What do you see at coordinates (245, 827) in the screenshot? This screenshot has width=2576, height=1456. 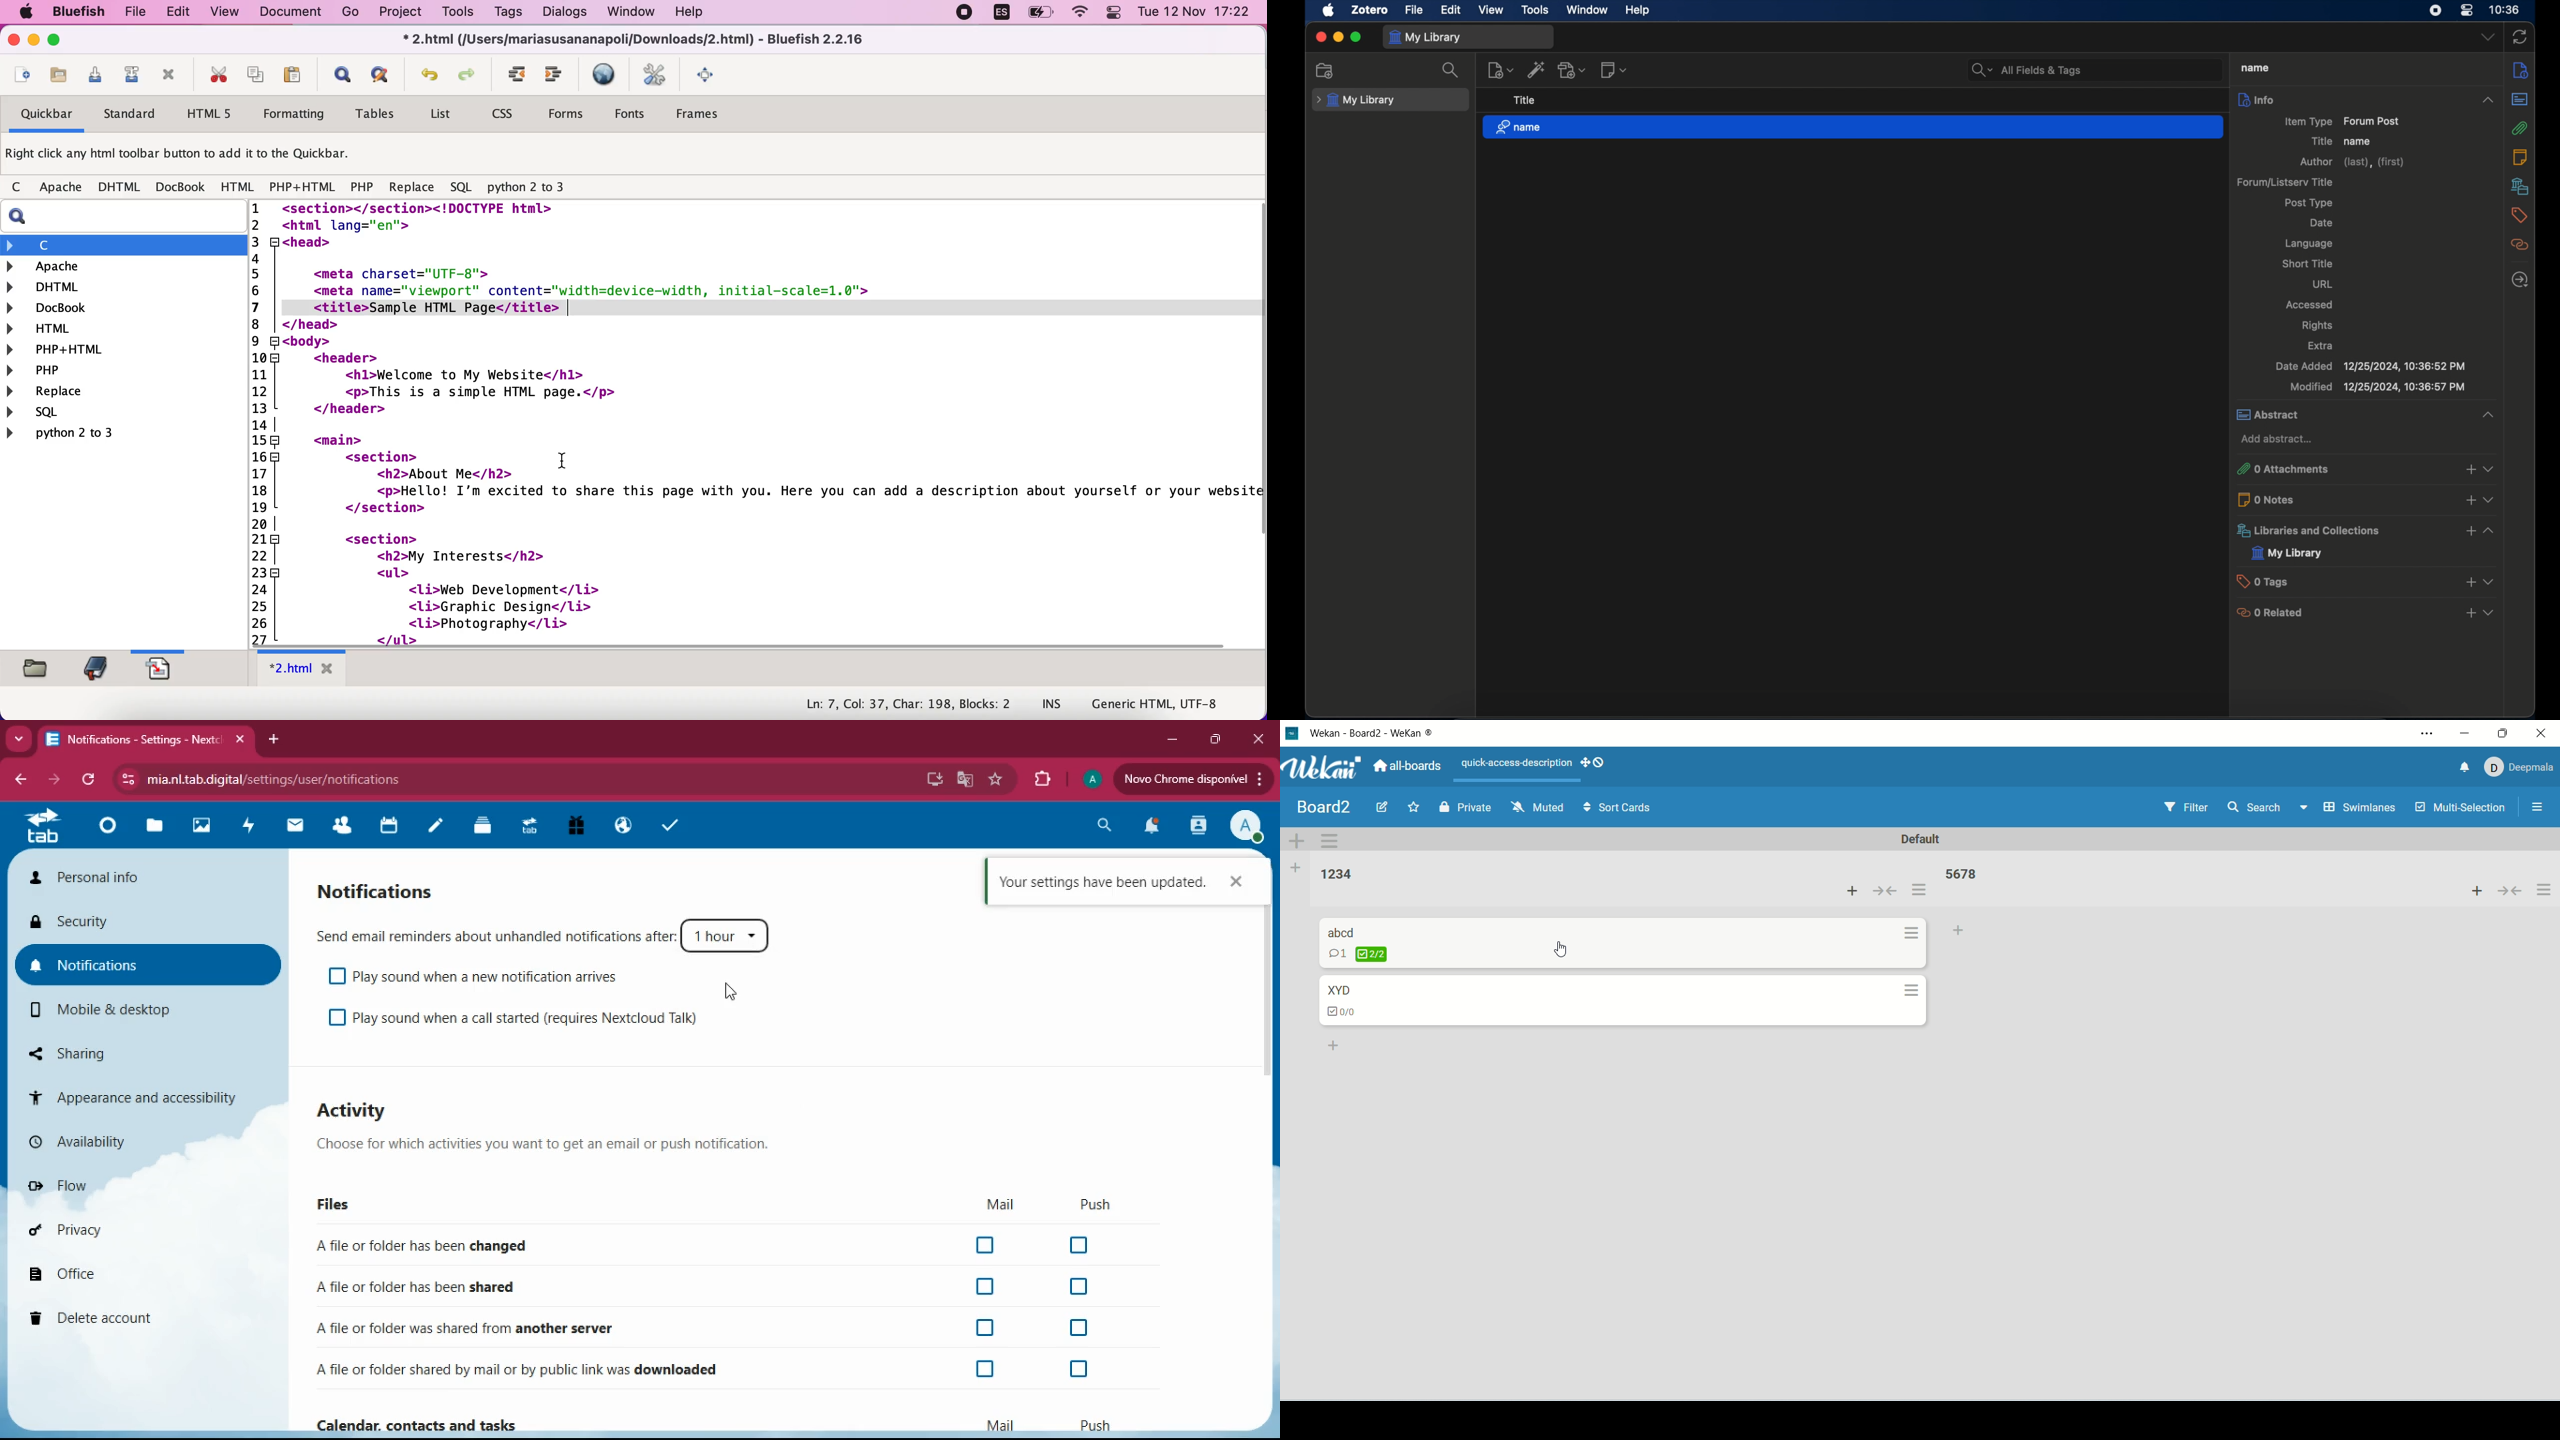 I see `activity` at bounding box center [245, 827].